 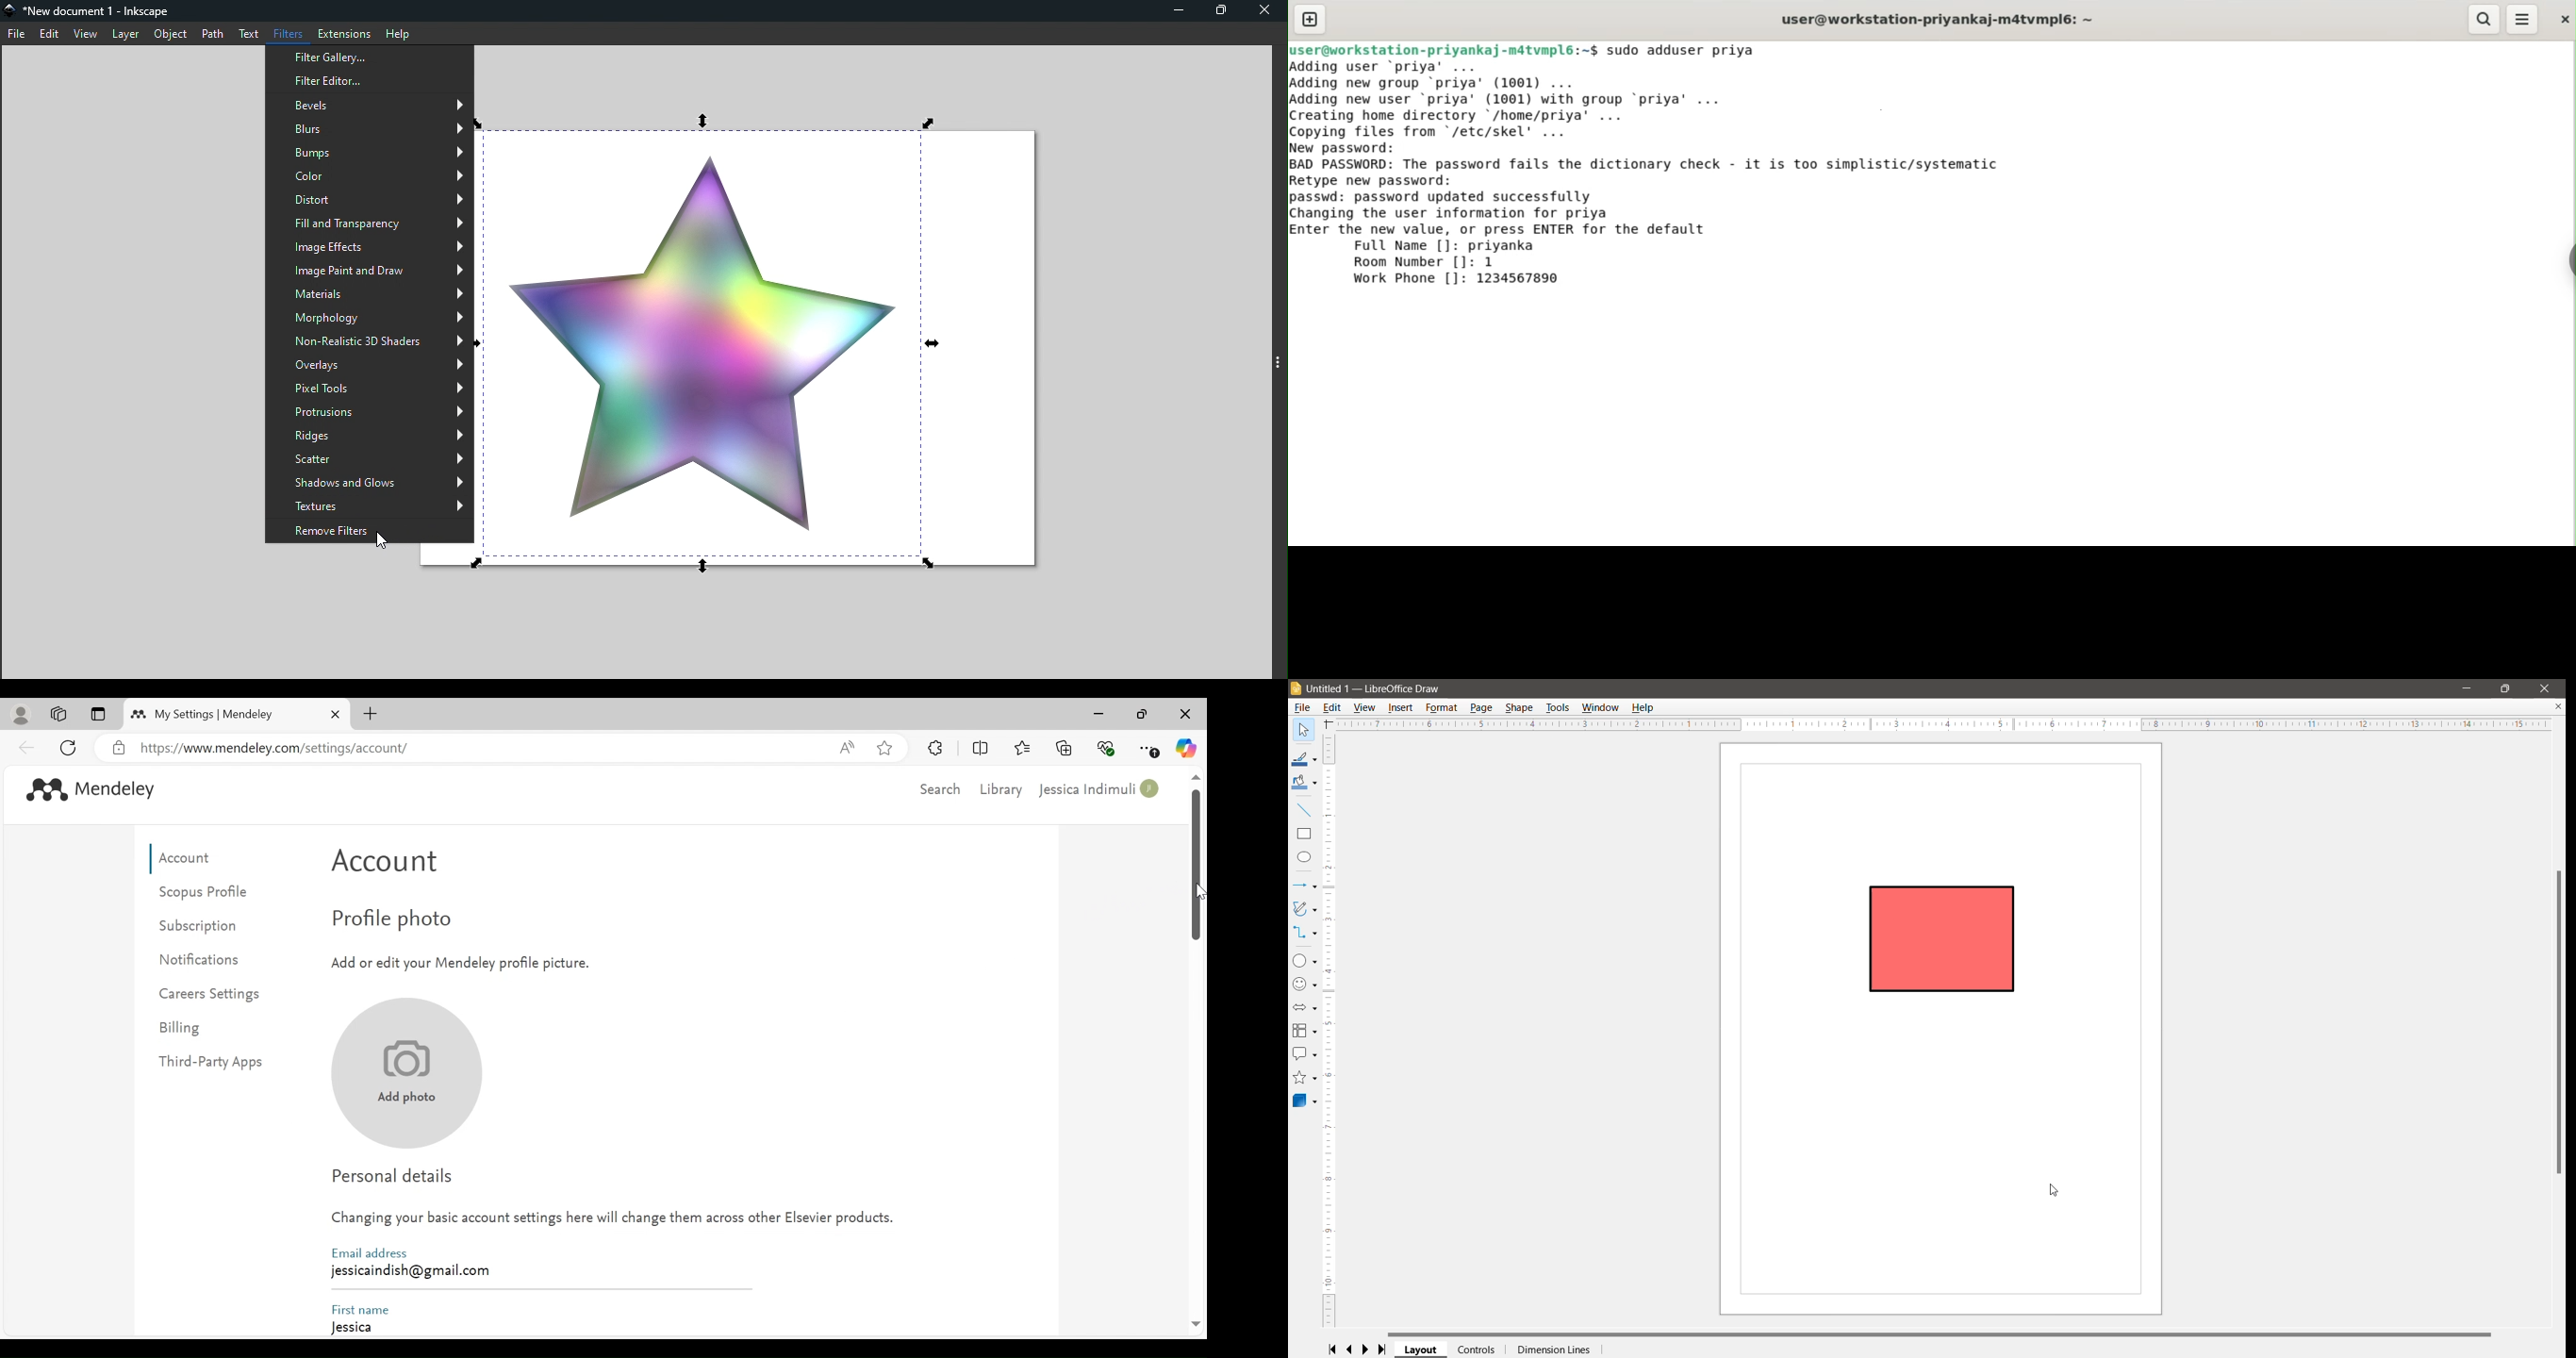 What do you see at coordinates (1500, 222) in the screenshot?
I see `passwd: password updated successfullyChanging the user information for priyaEnter the new value, or press ENTER for the defaultFull Name []: priyankal ` at bounding box center [1500, 222].